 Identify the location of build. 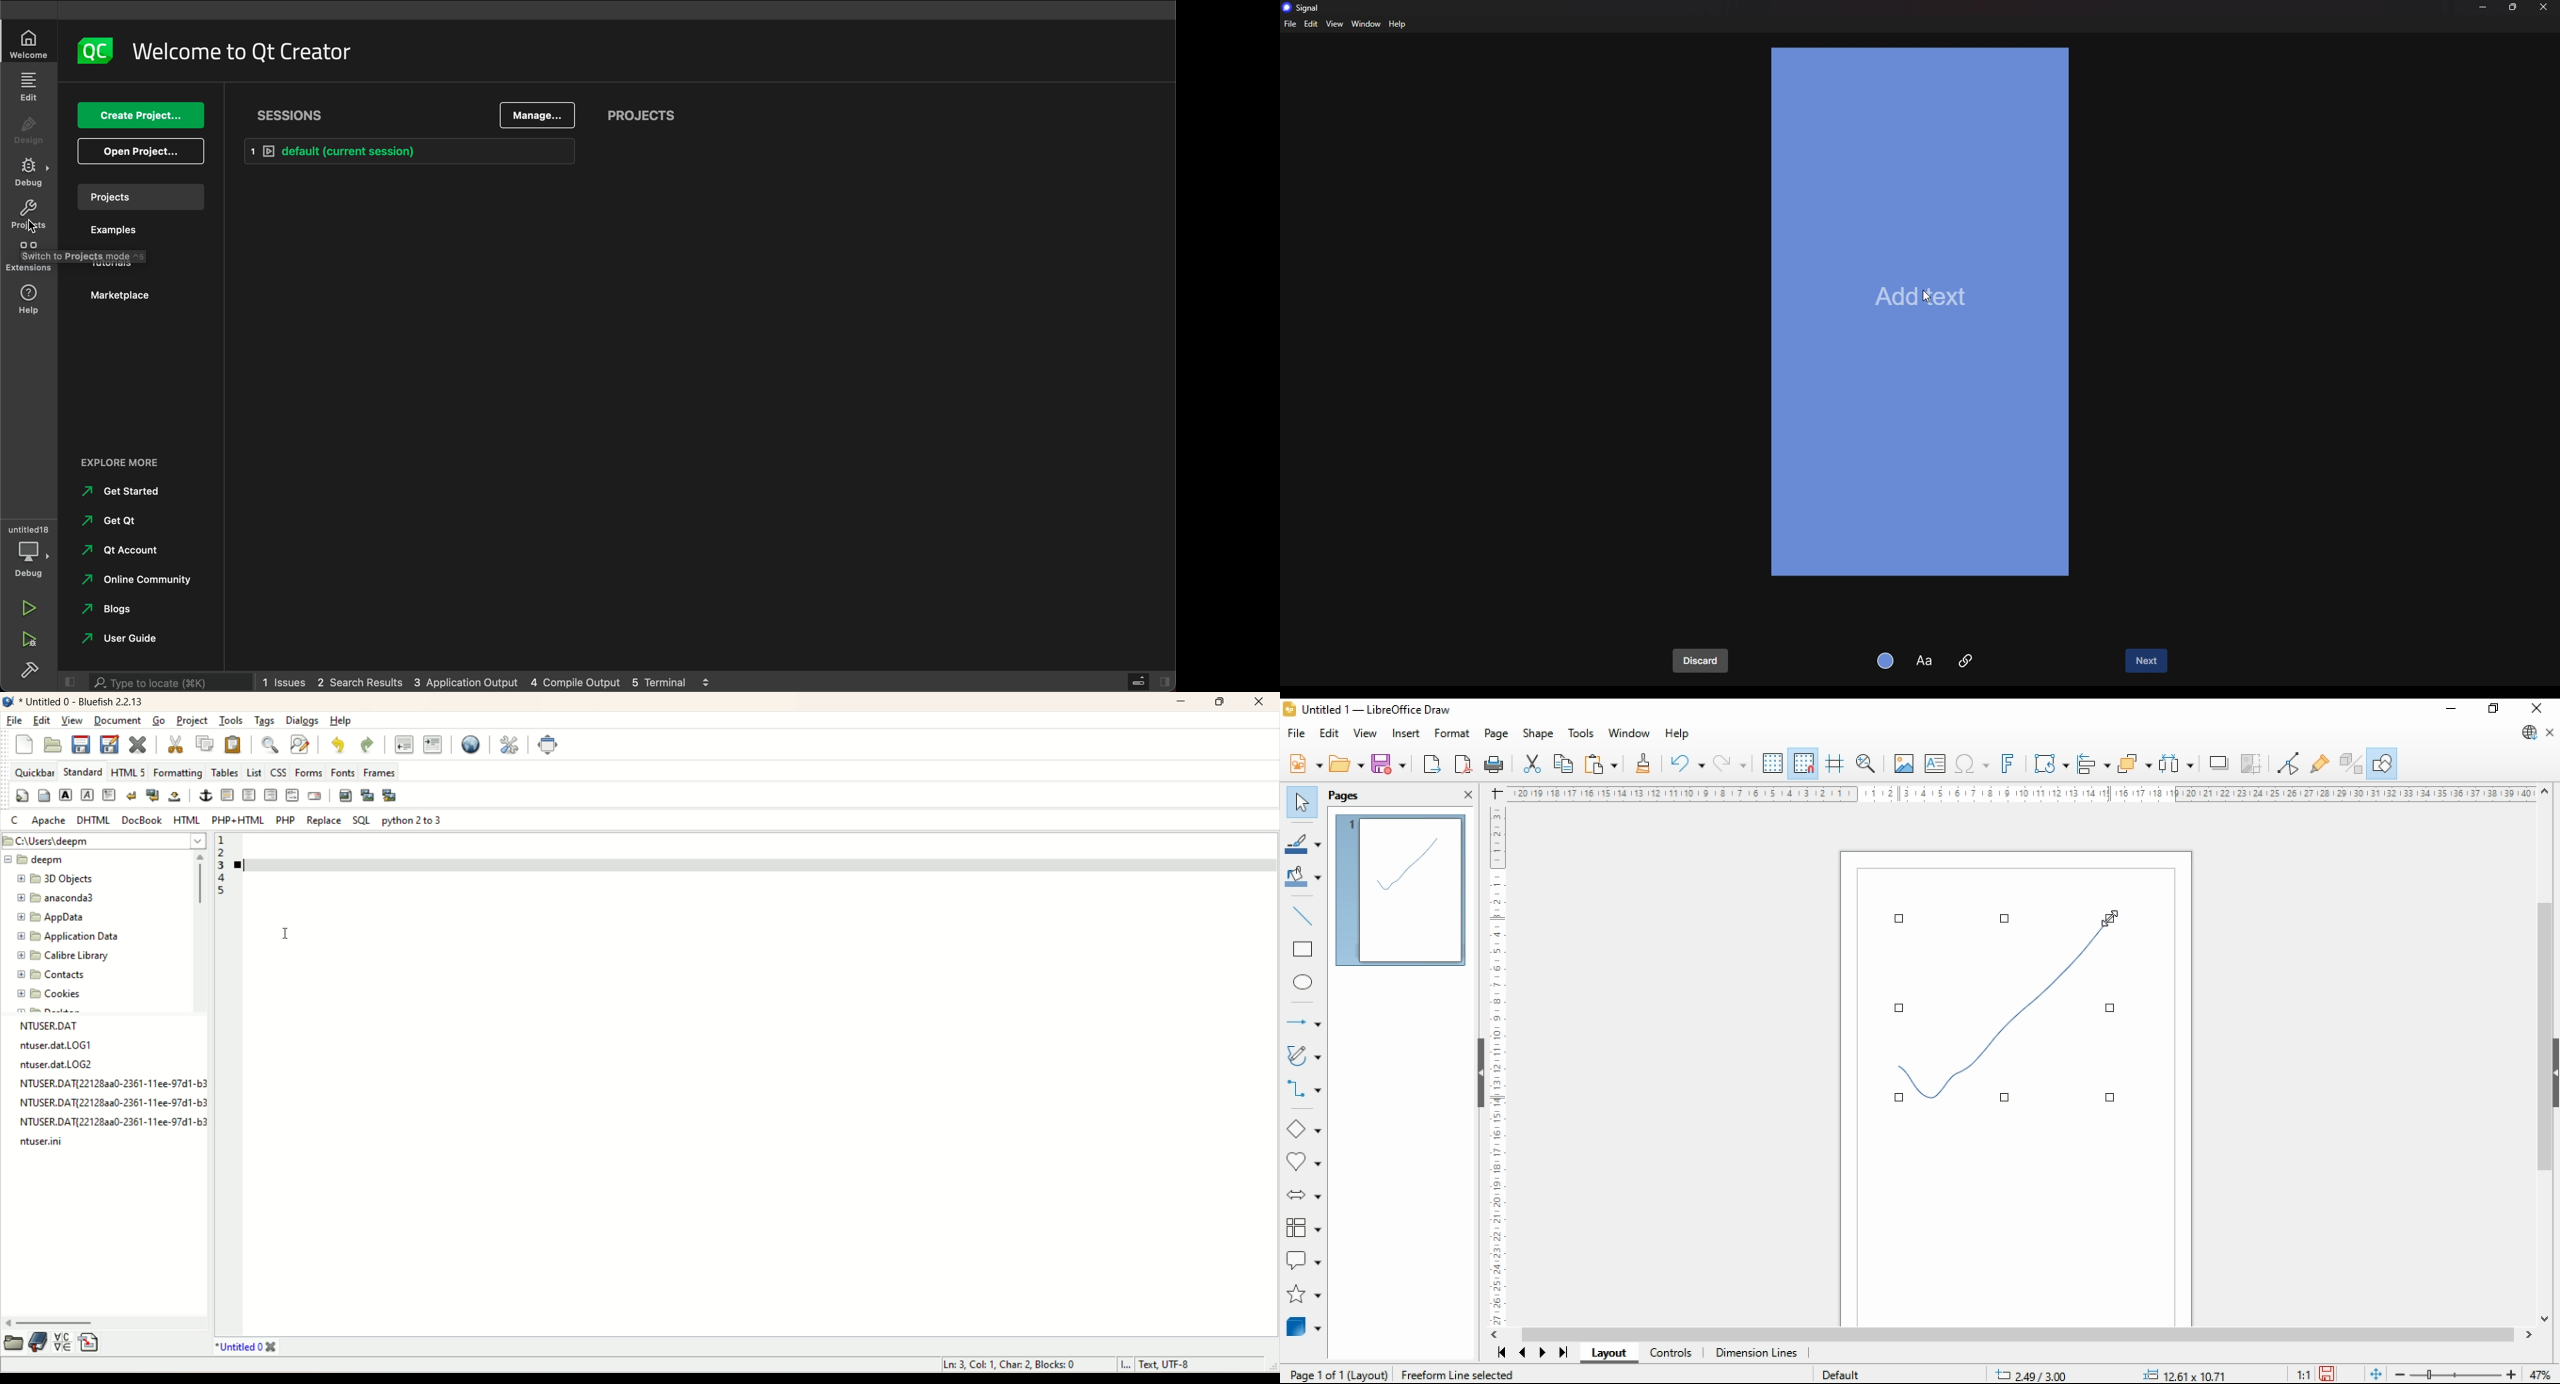
(34, 672).